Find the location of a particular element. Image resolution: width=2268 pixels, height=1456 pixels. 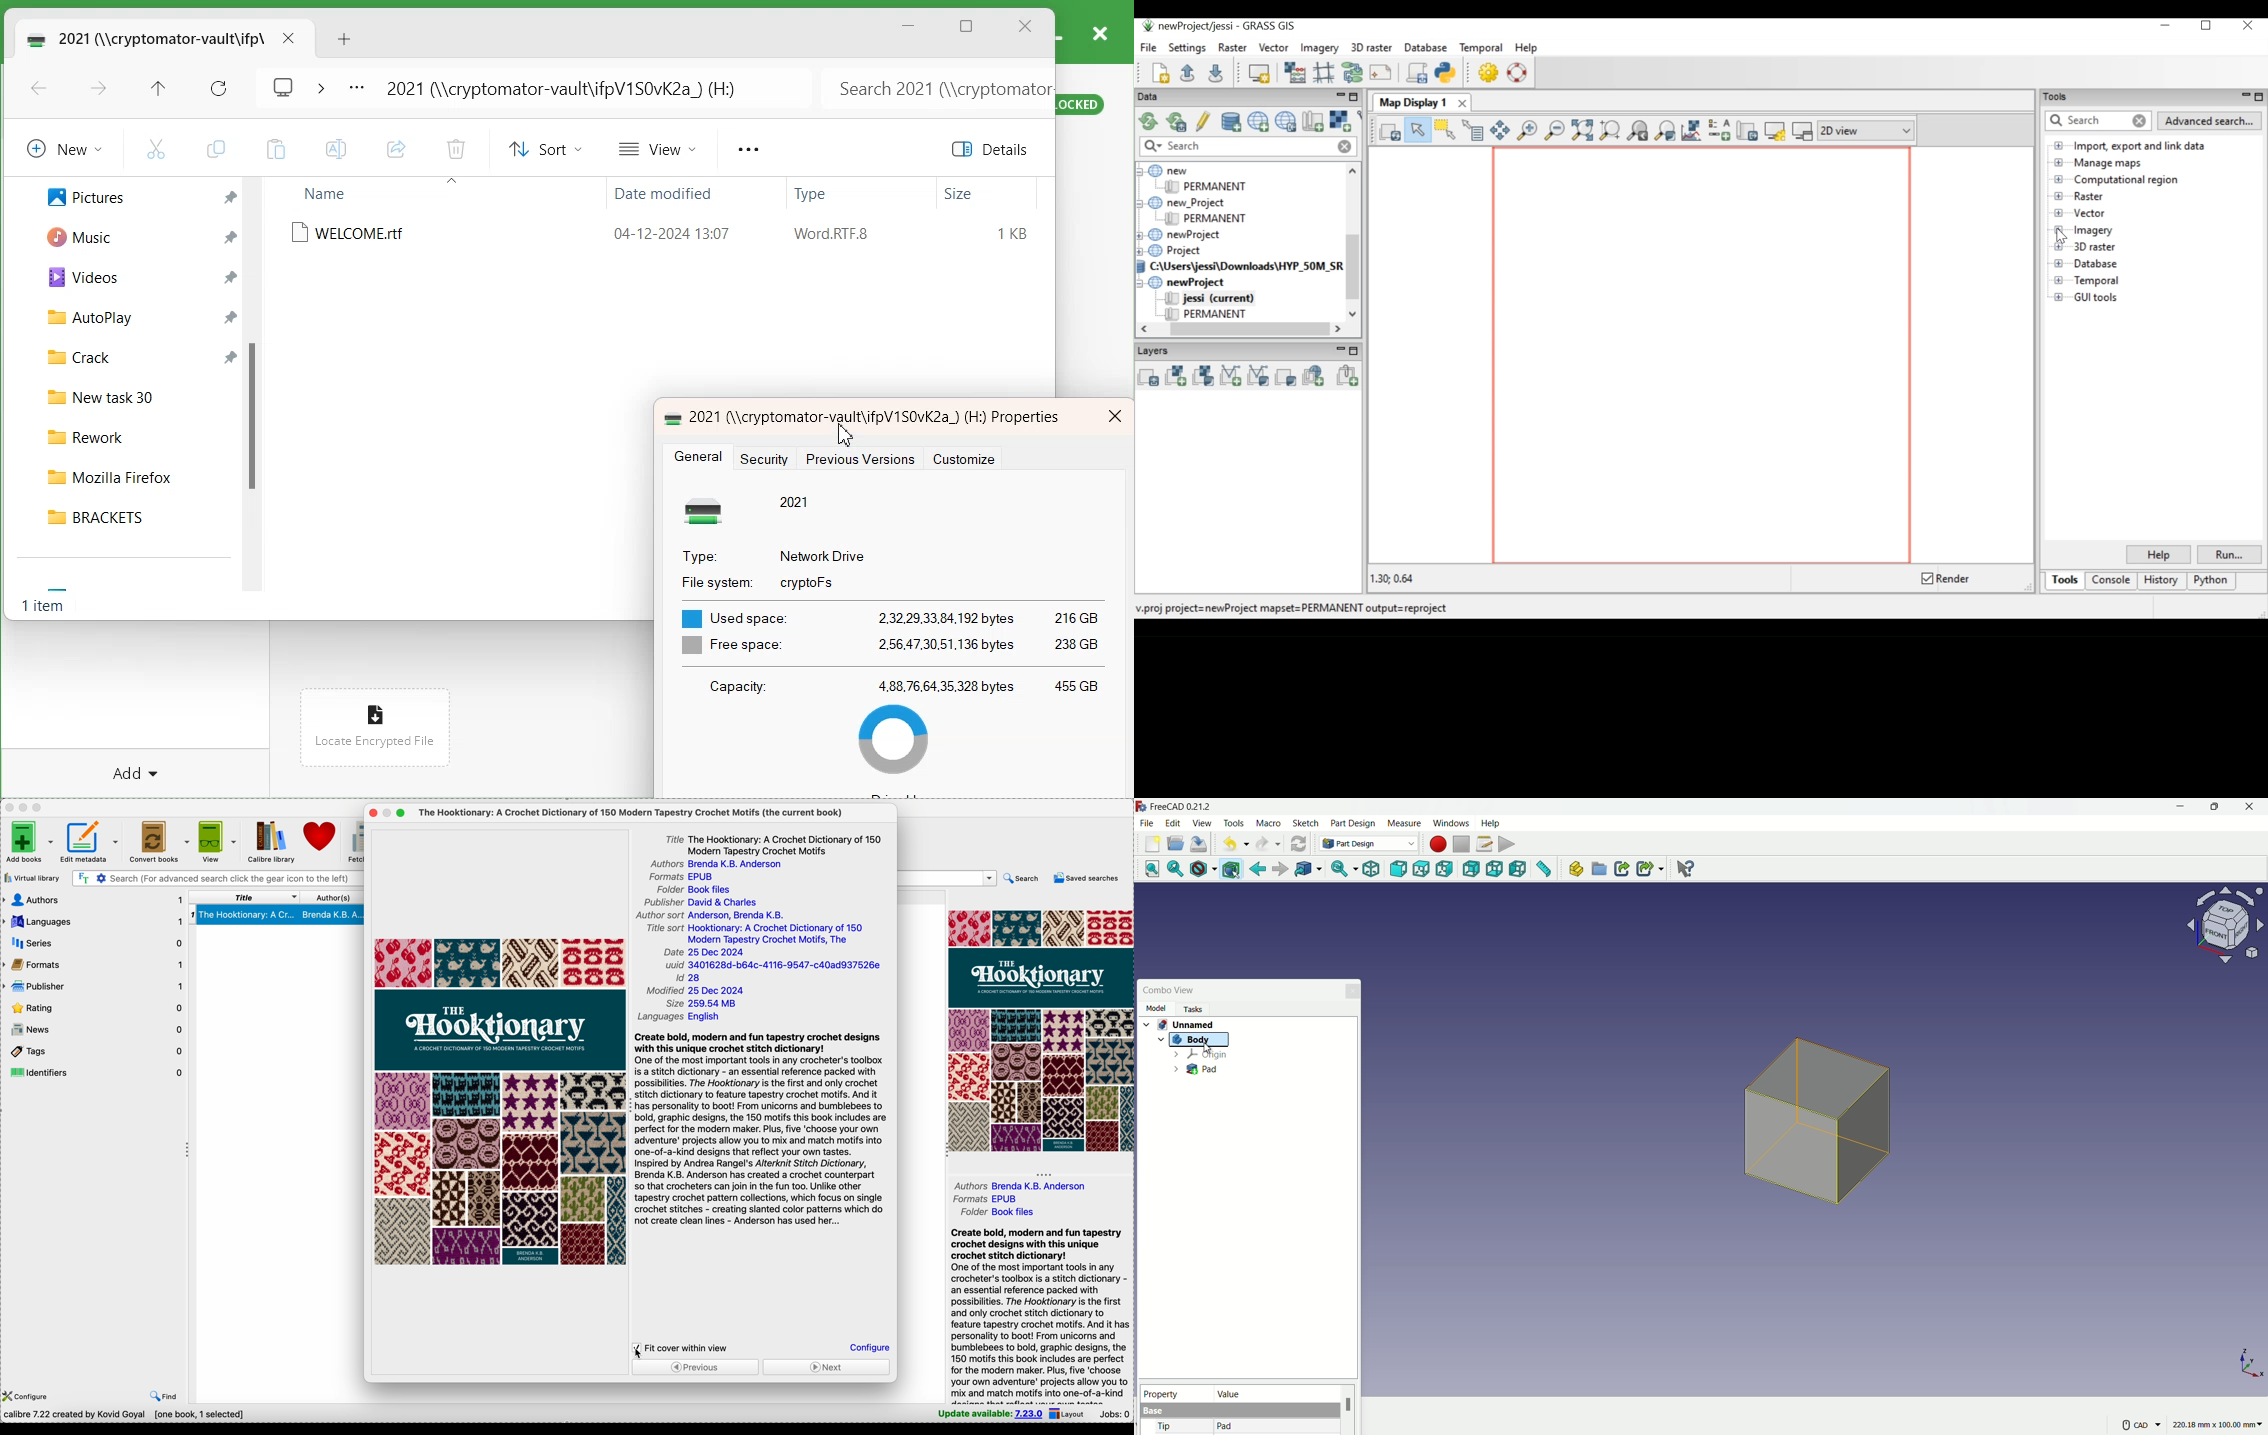

FreeCAD 0.21.2 is located at coordinates (1175, 806).